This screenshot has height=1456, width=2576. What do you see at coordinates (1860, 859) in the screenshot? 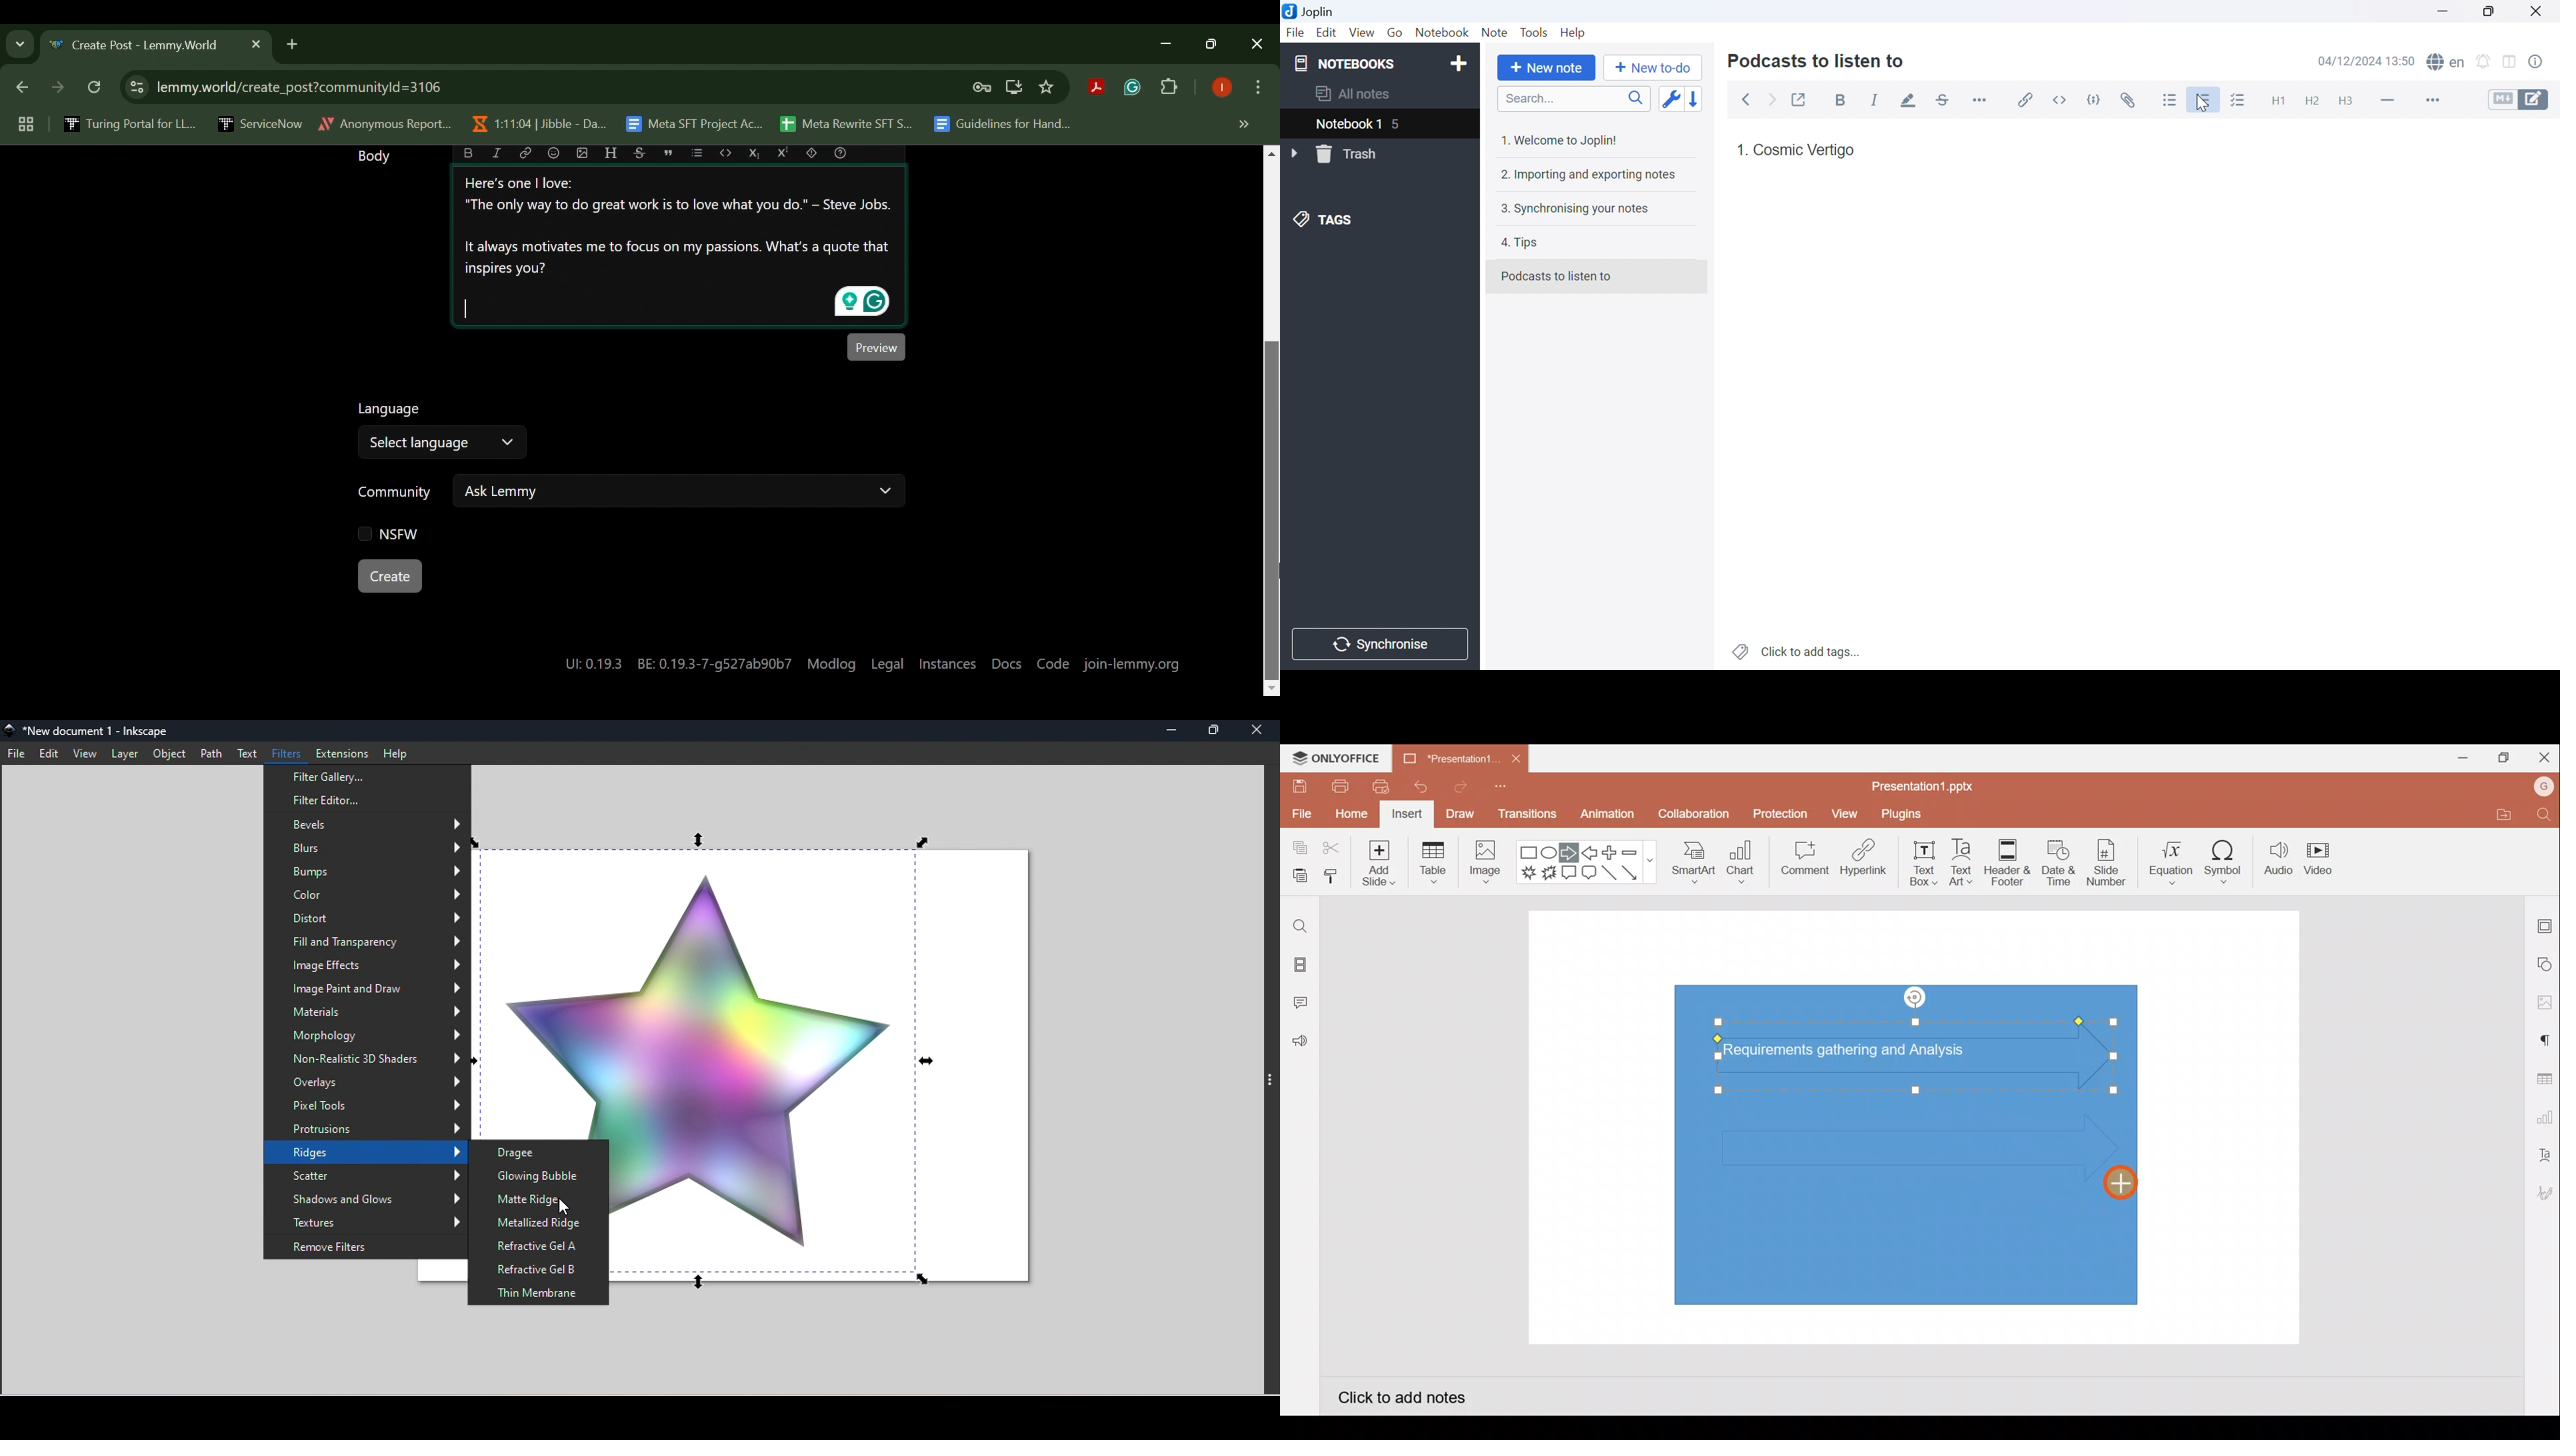
I see `Hyperlink` at bounding box center [1860, 859].